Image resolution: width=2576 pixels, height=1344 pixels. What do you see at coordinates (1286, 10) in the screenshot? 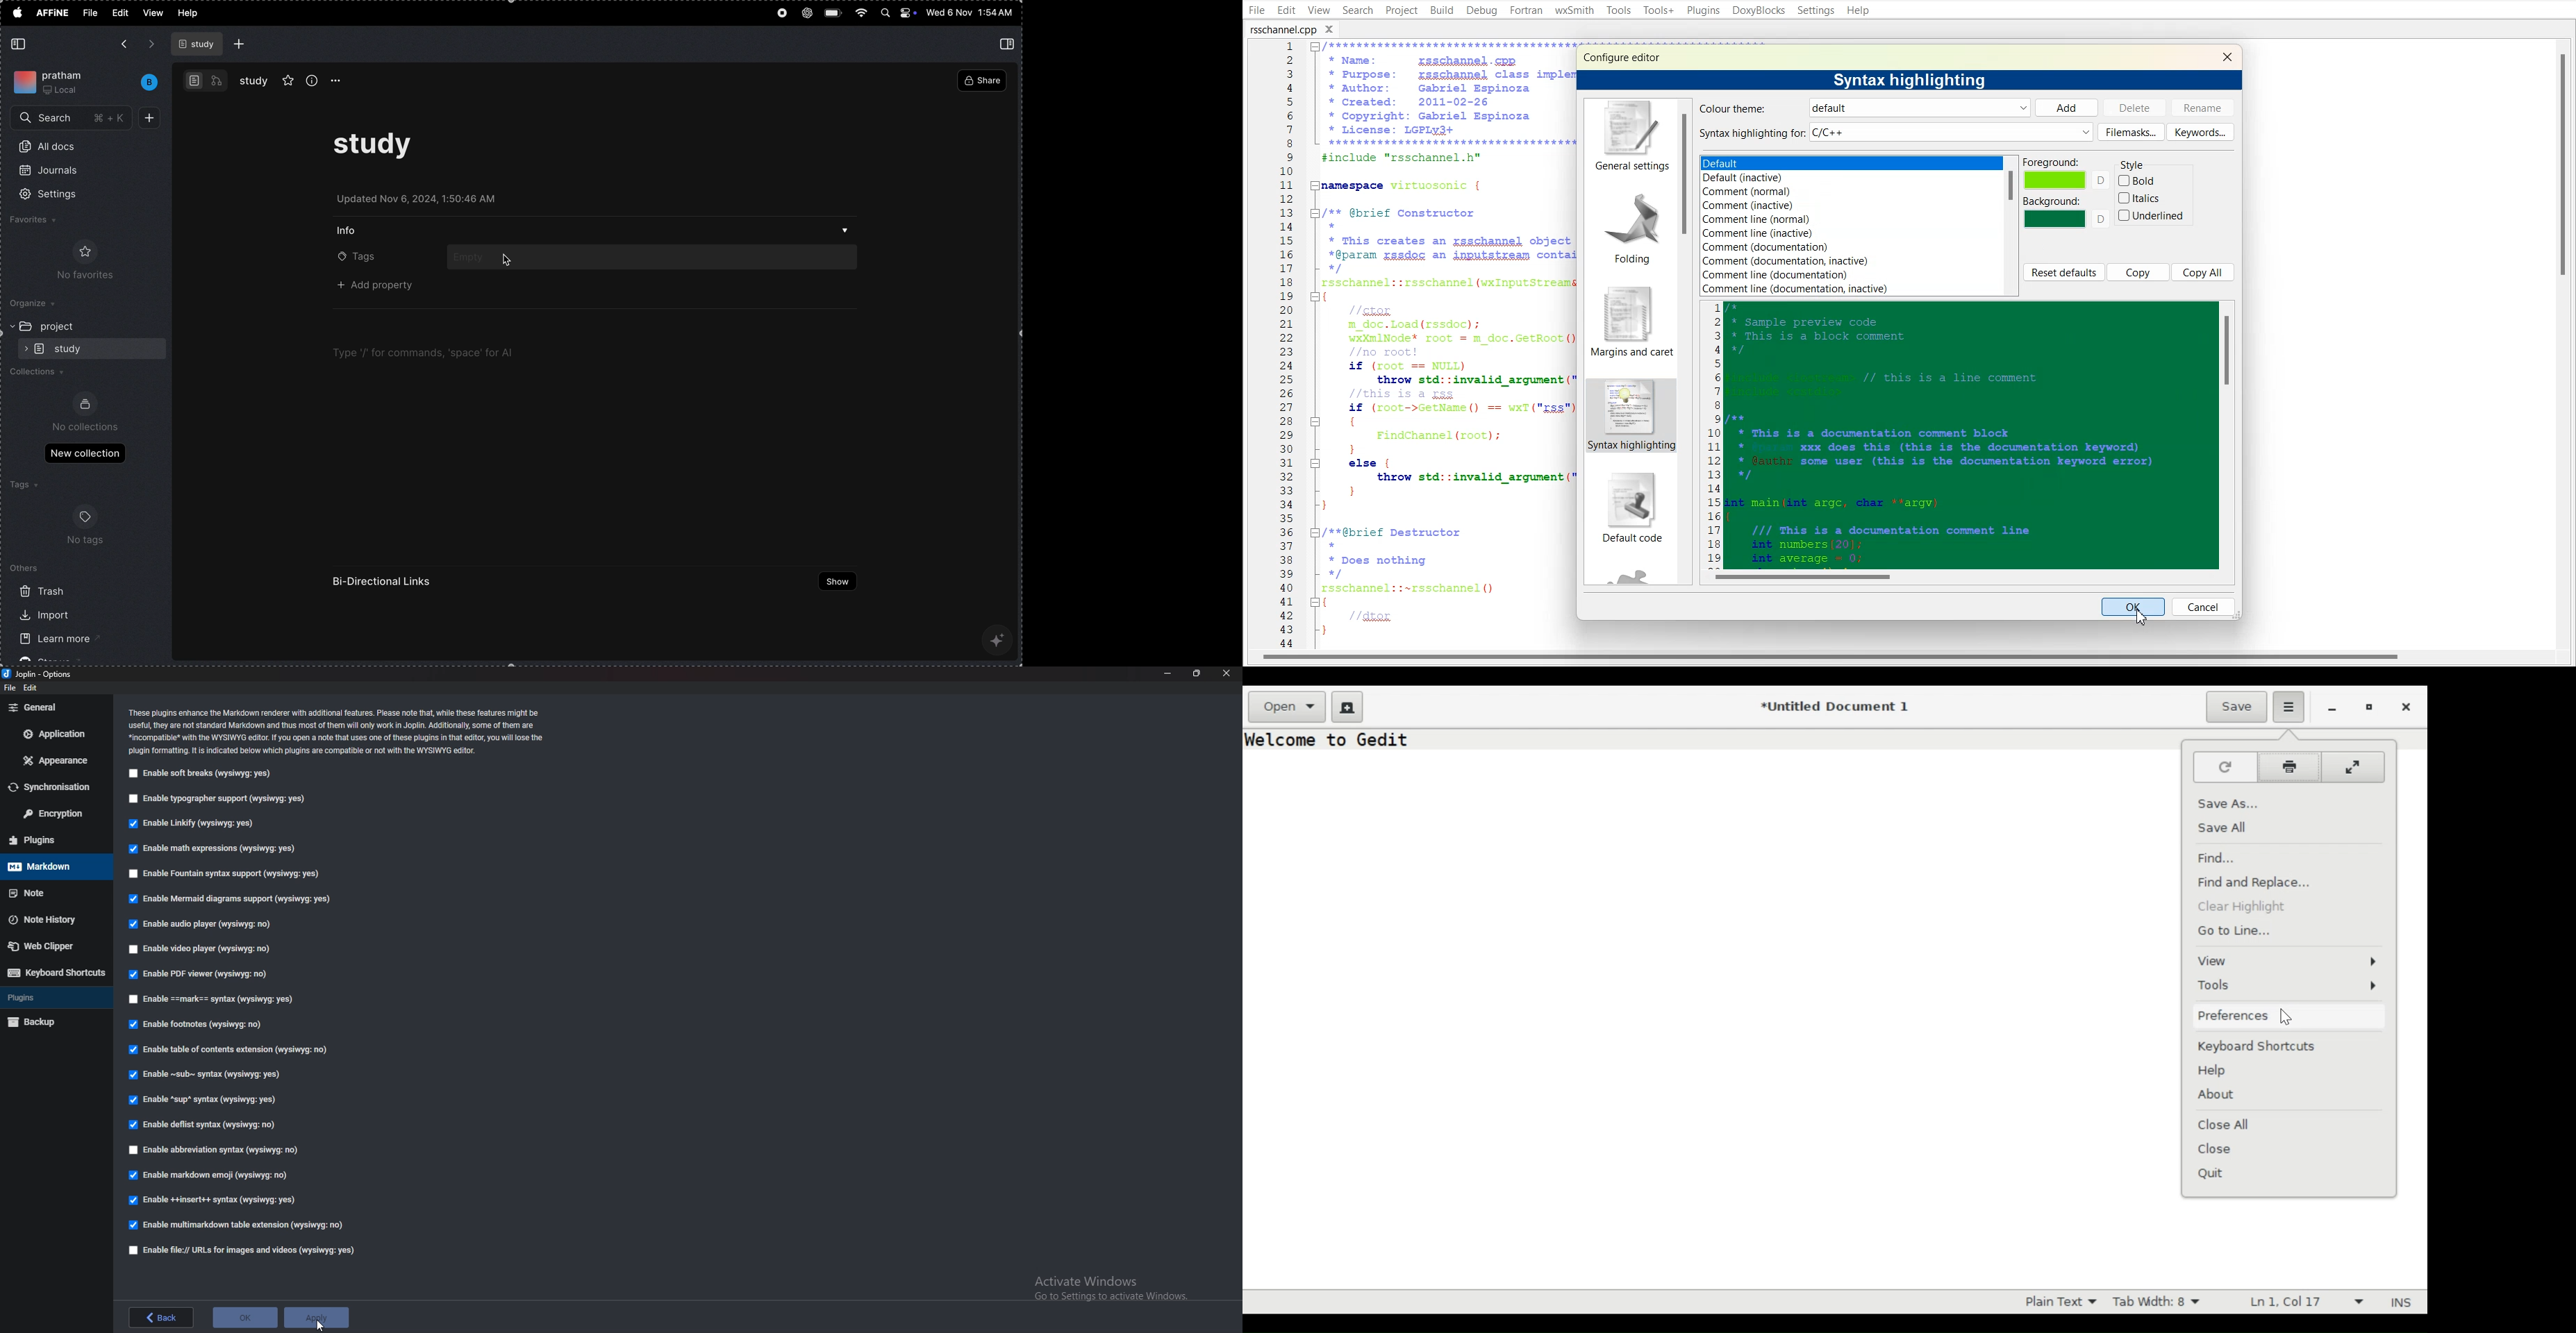
I see `Edit` at bounding box center [1286, 10].